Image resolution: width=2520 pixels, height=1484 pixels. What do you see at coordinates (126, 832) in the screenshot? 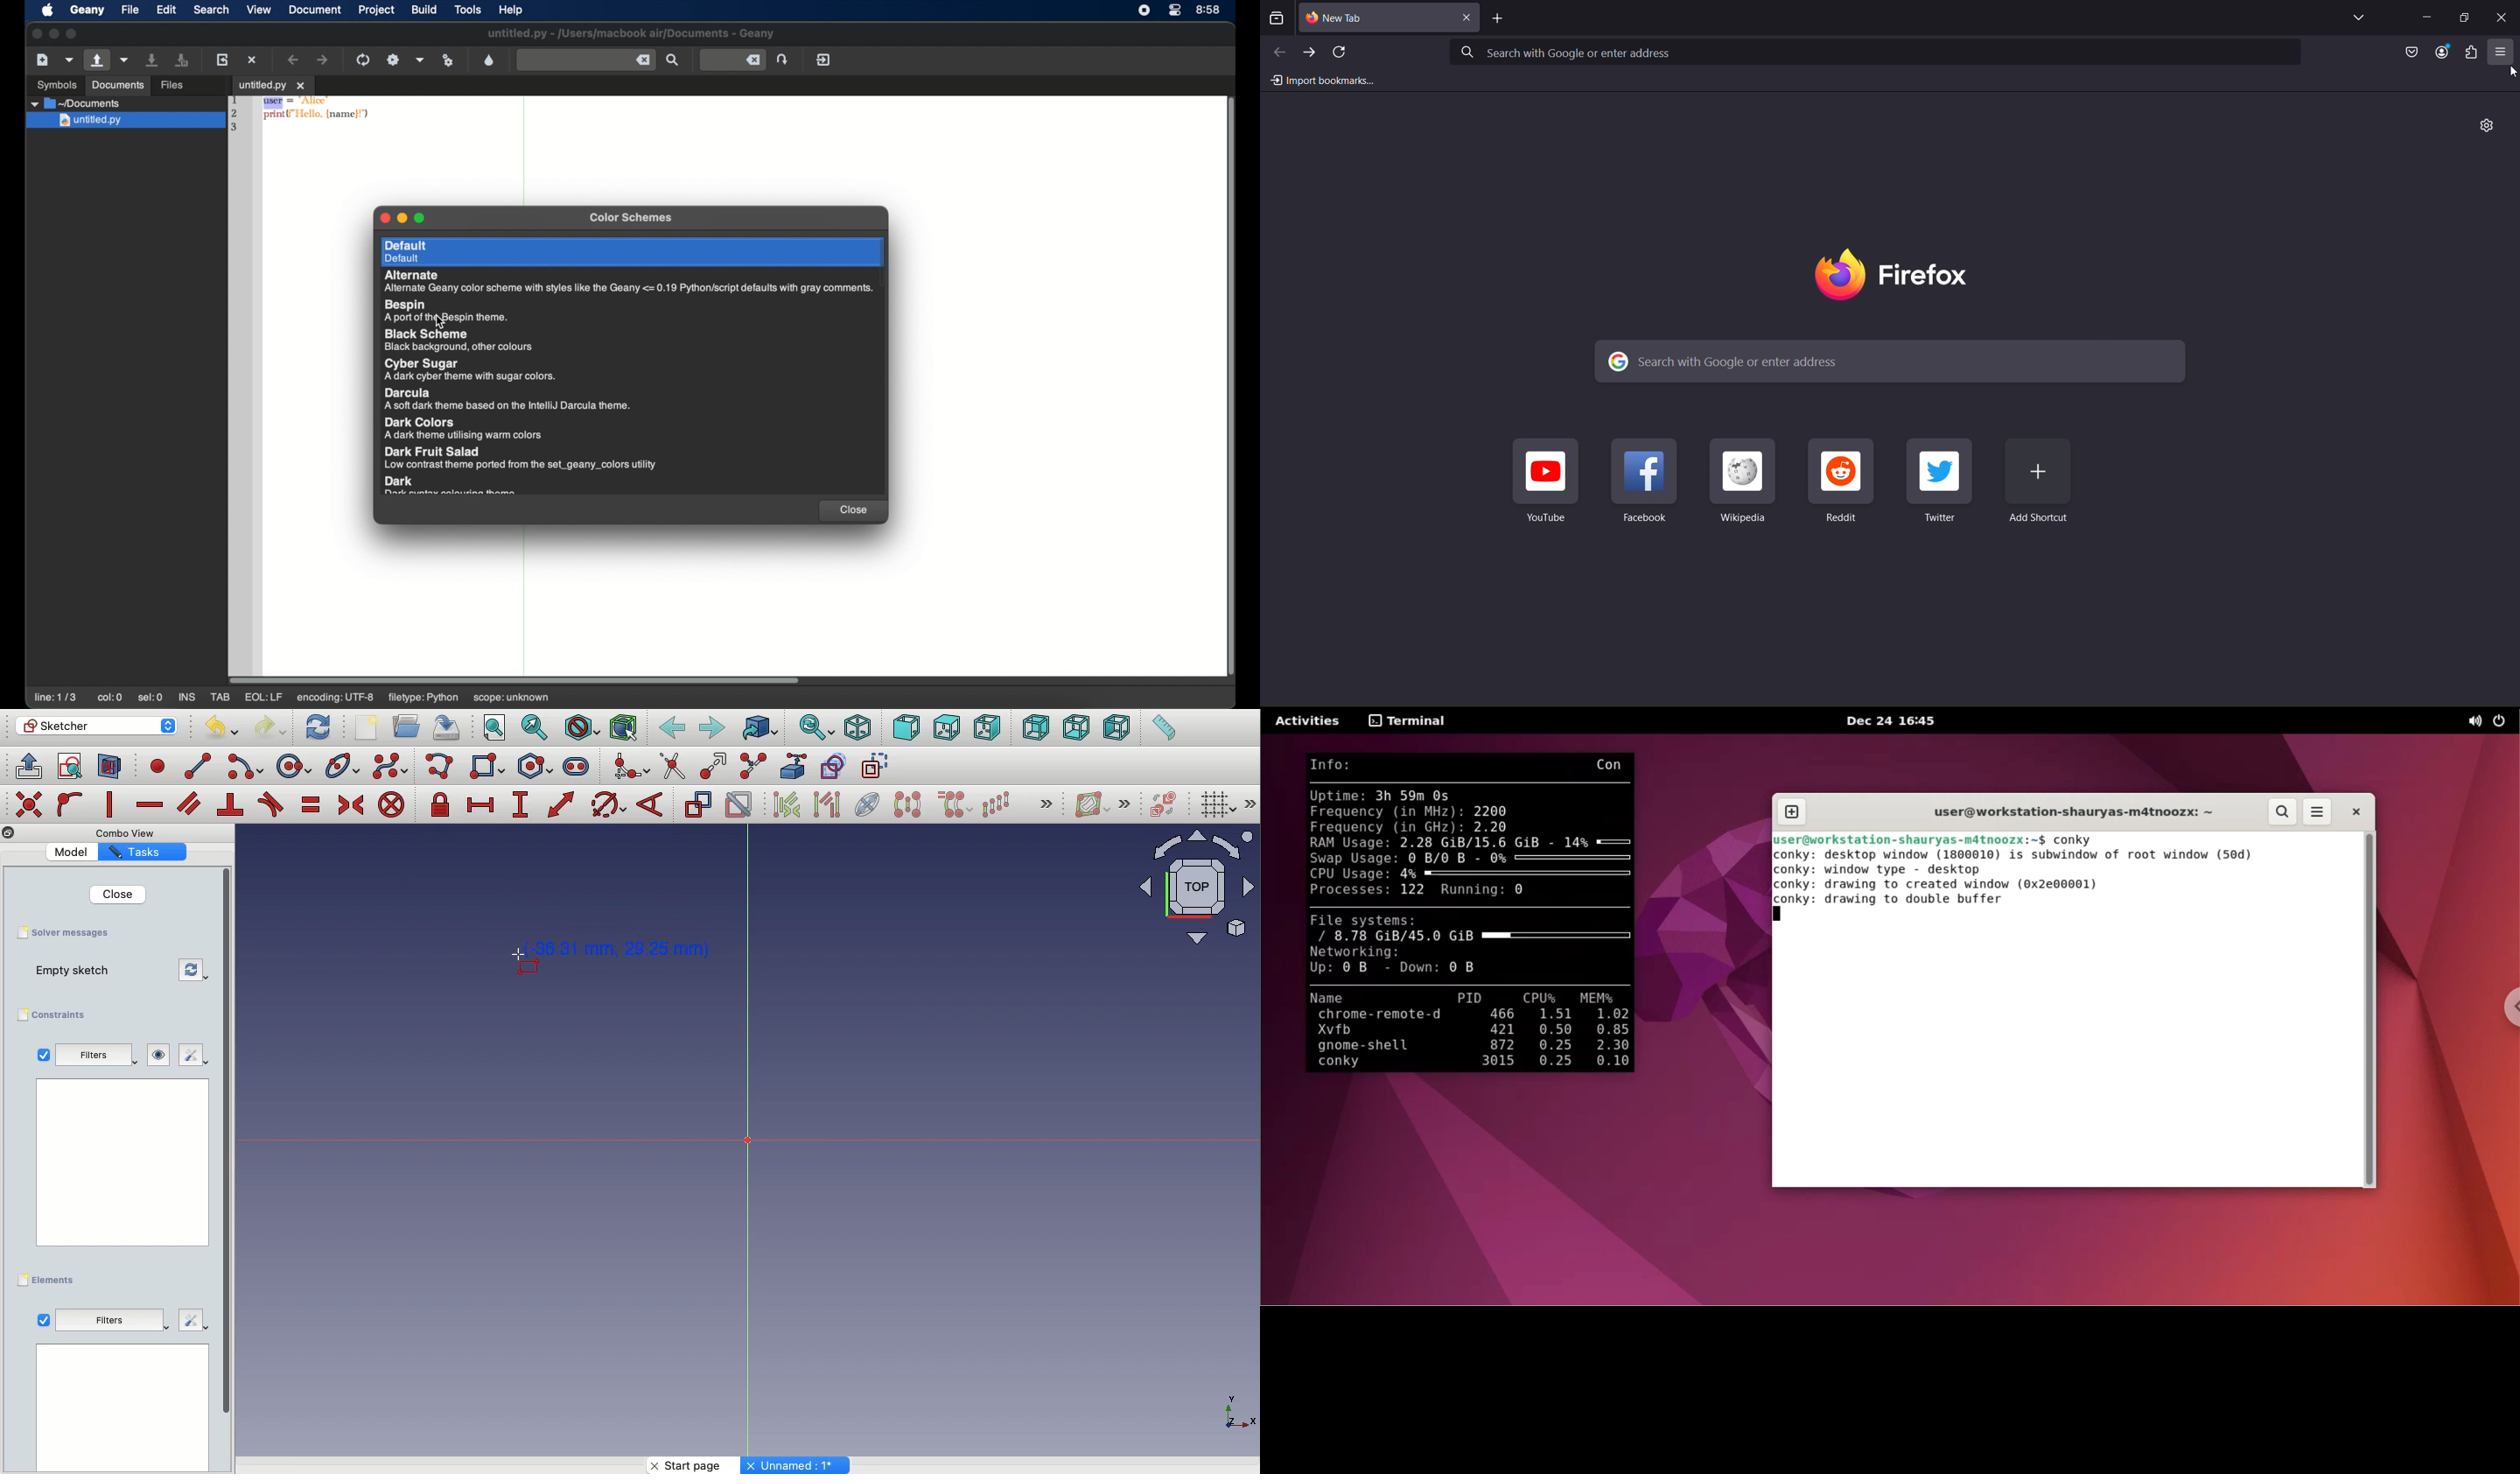
I see `Combo View` at bounding box center [126, 832].